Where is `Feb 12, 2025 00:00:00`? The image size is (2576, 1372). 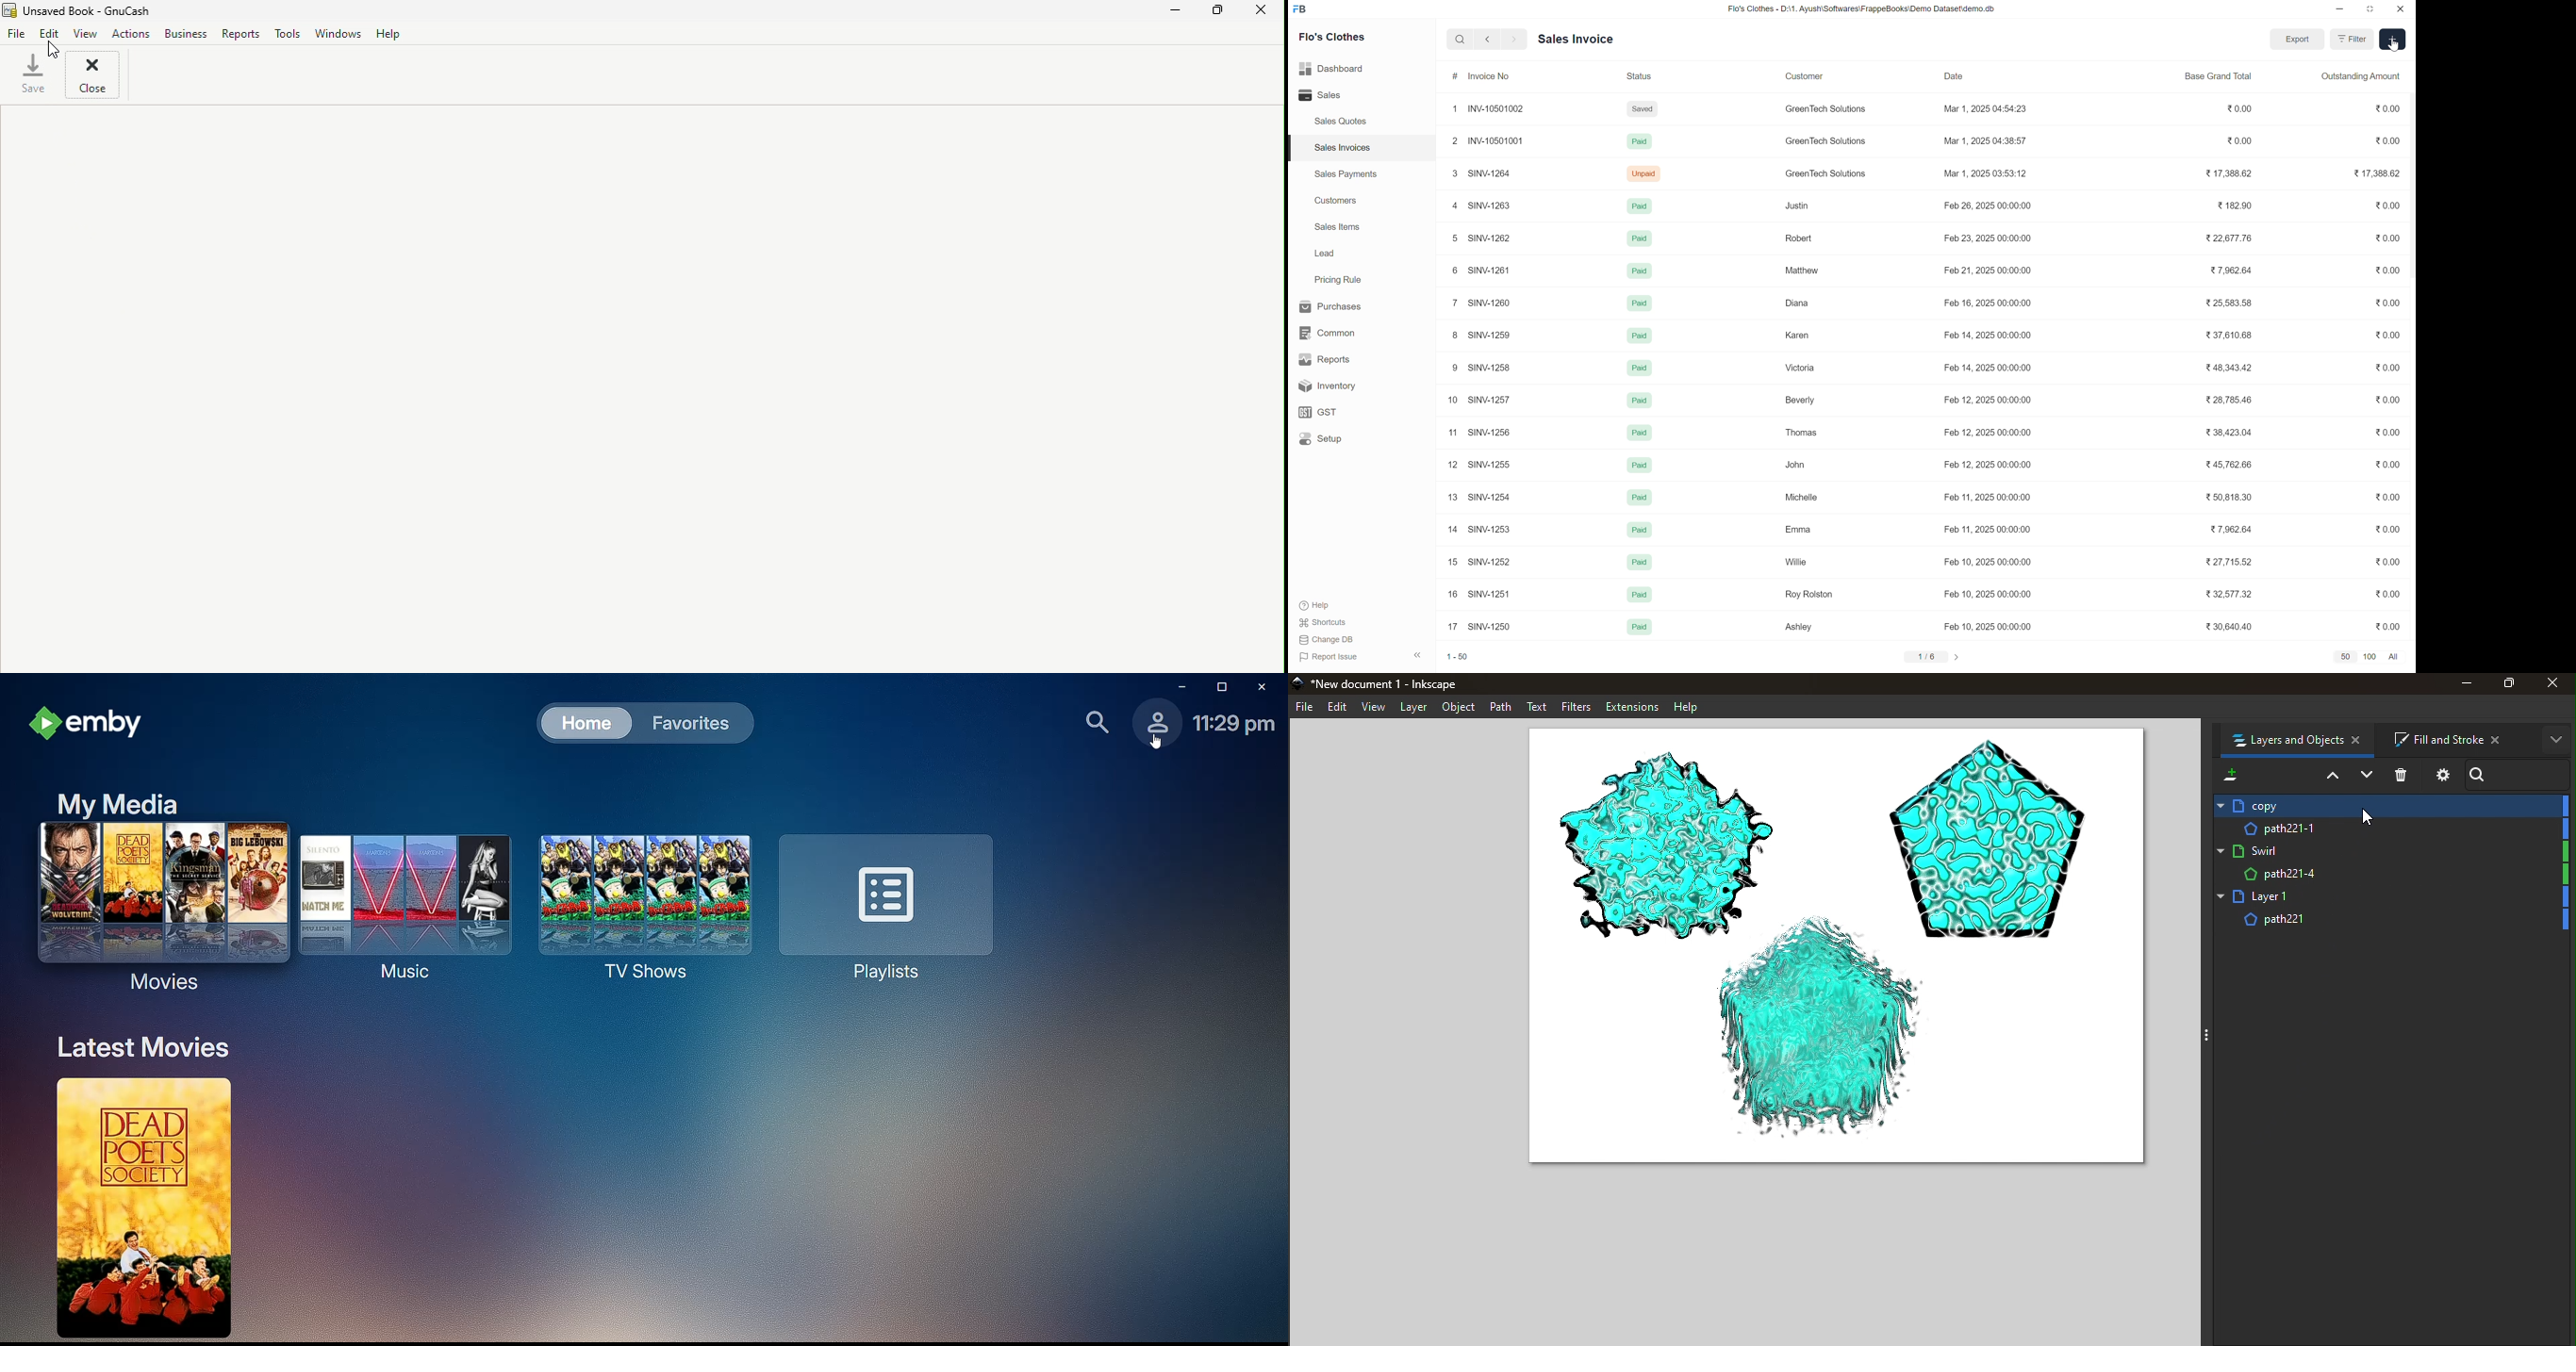 Feb 12, 2025 00:00:00 is located at coordinates (1993, 433).